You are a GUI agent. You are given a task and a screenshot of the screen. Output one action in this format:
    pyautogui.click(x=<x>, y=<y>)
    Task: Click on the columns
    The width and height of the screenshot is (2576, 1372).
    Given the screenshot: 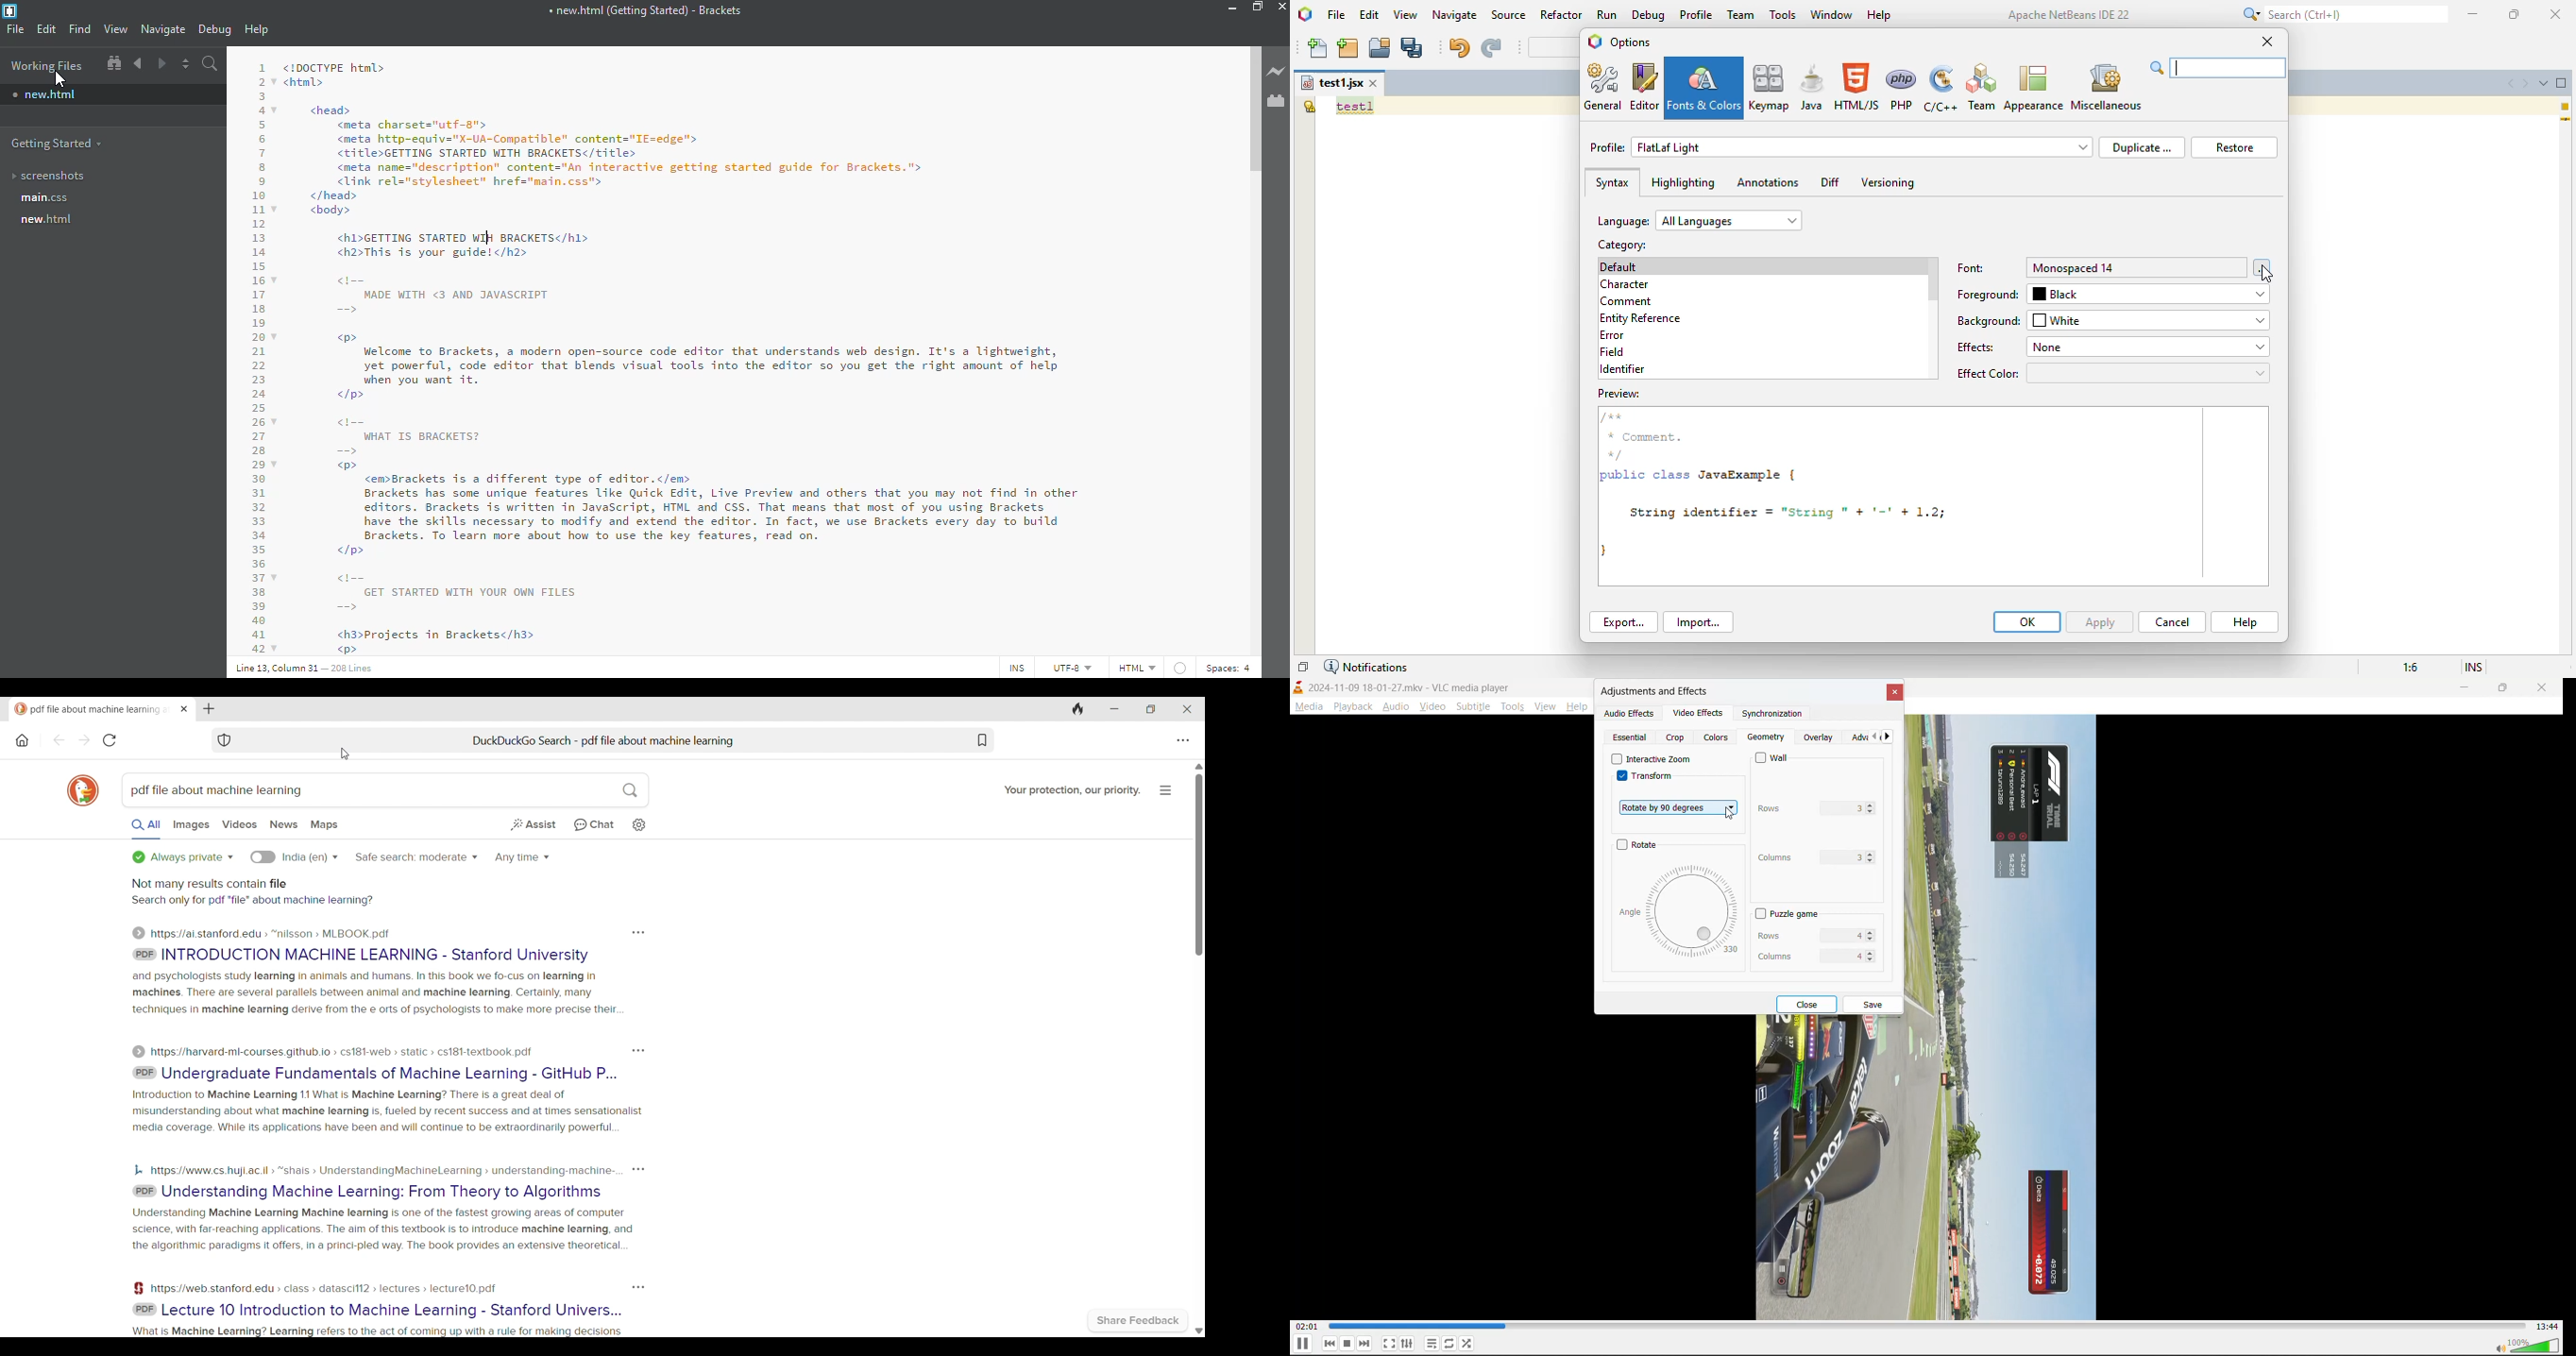 What is the action you would take?
    pyautogui.click(x=1805, y=953)
    